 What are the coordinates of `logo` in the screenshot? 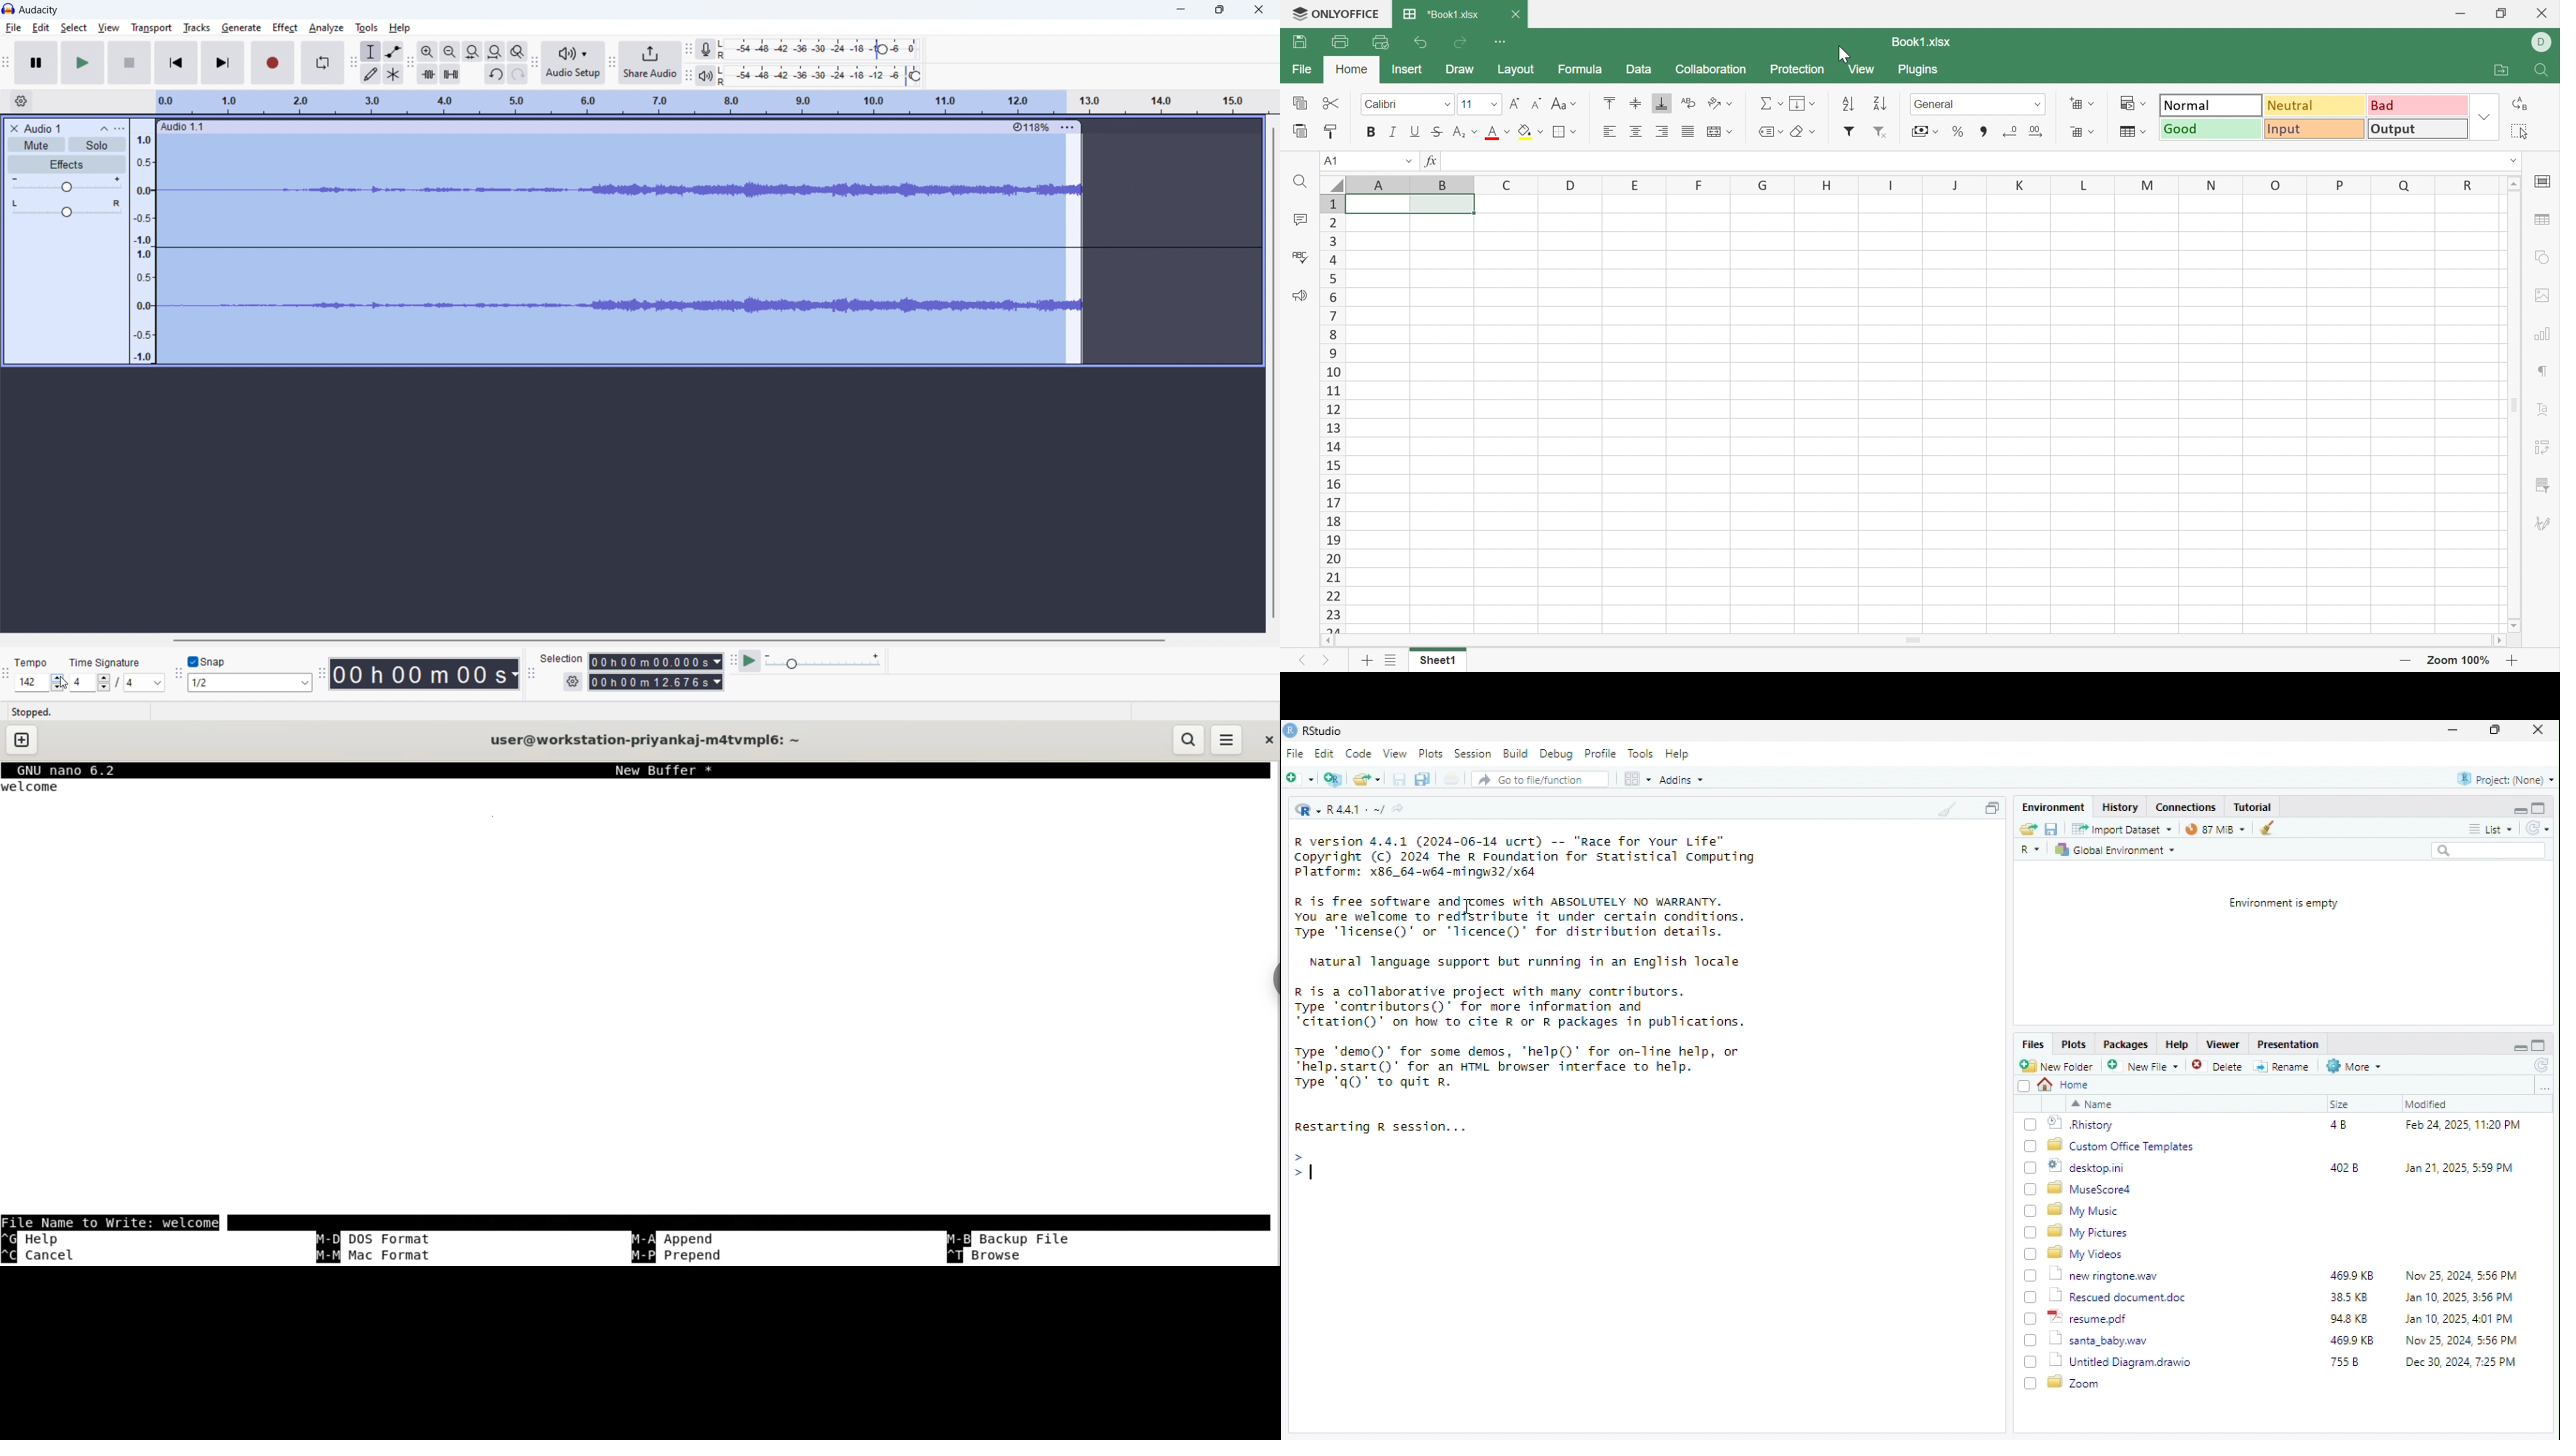 It's located at (1291, 731).